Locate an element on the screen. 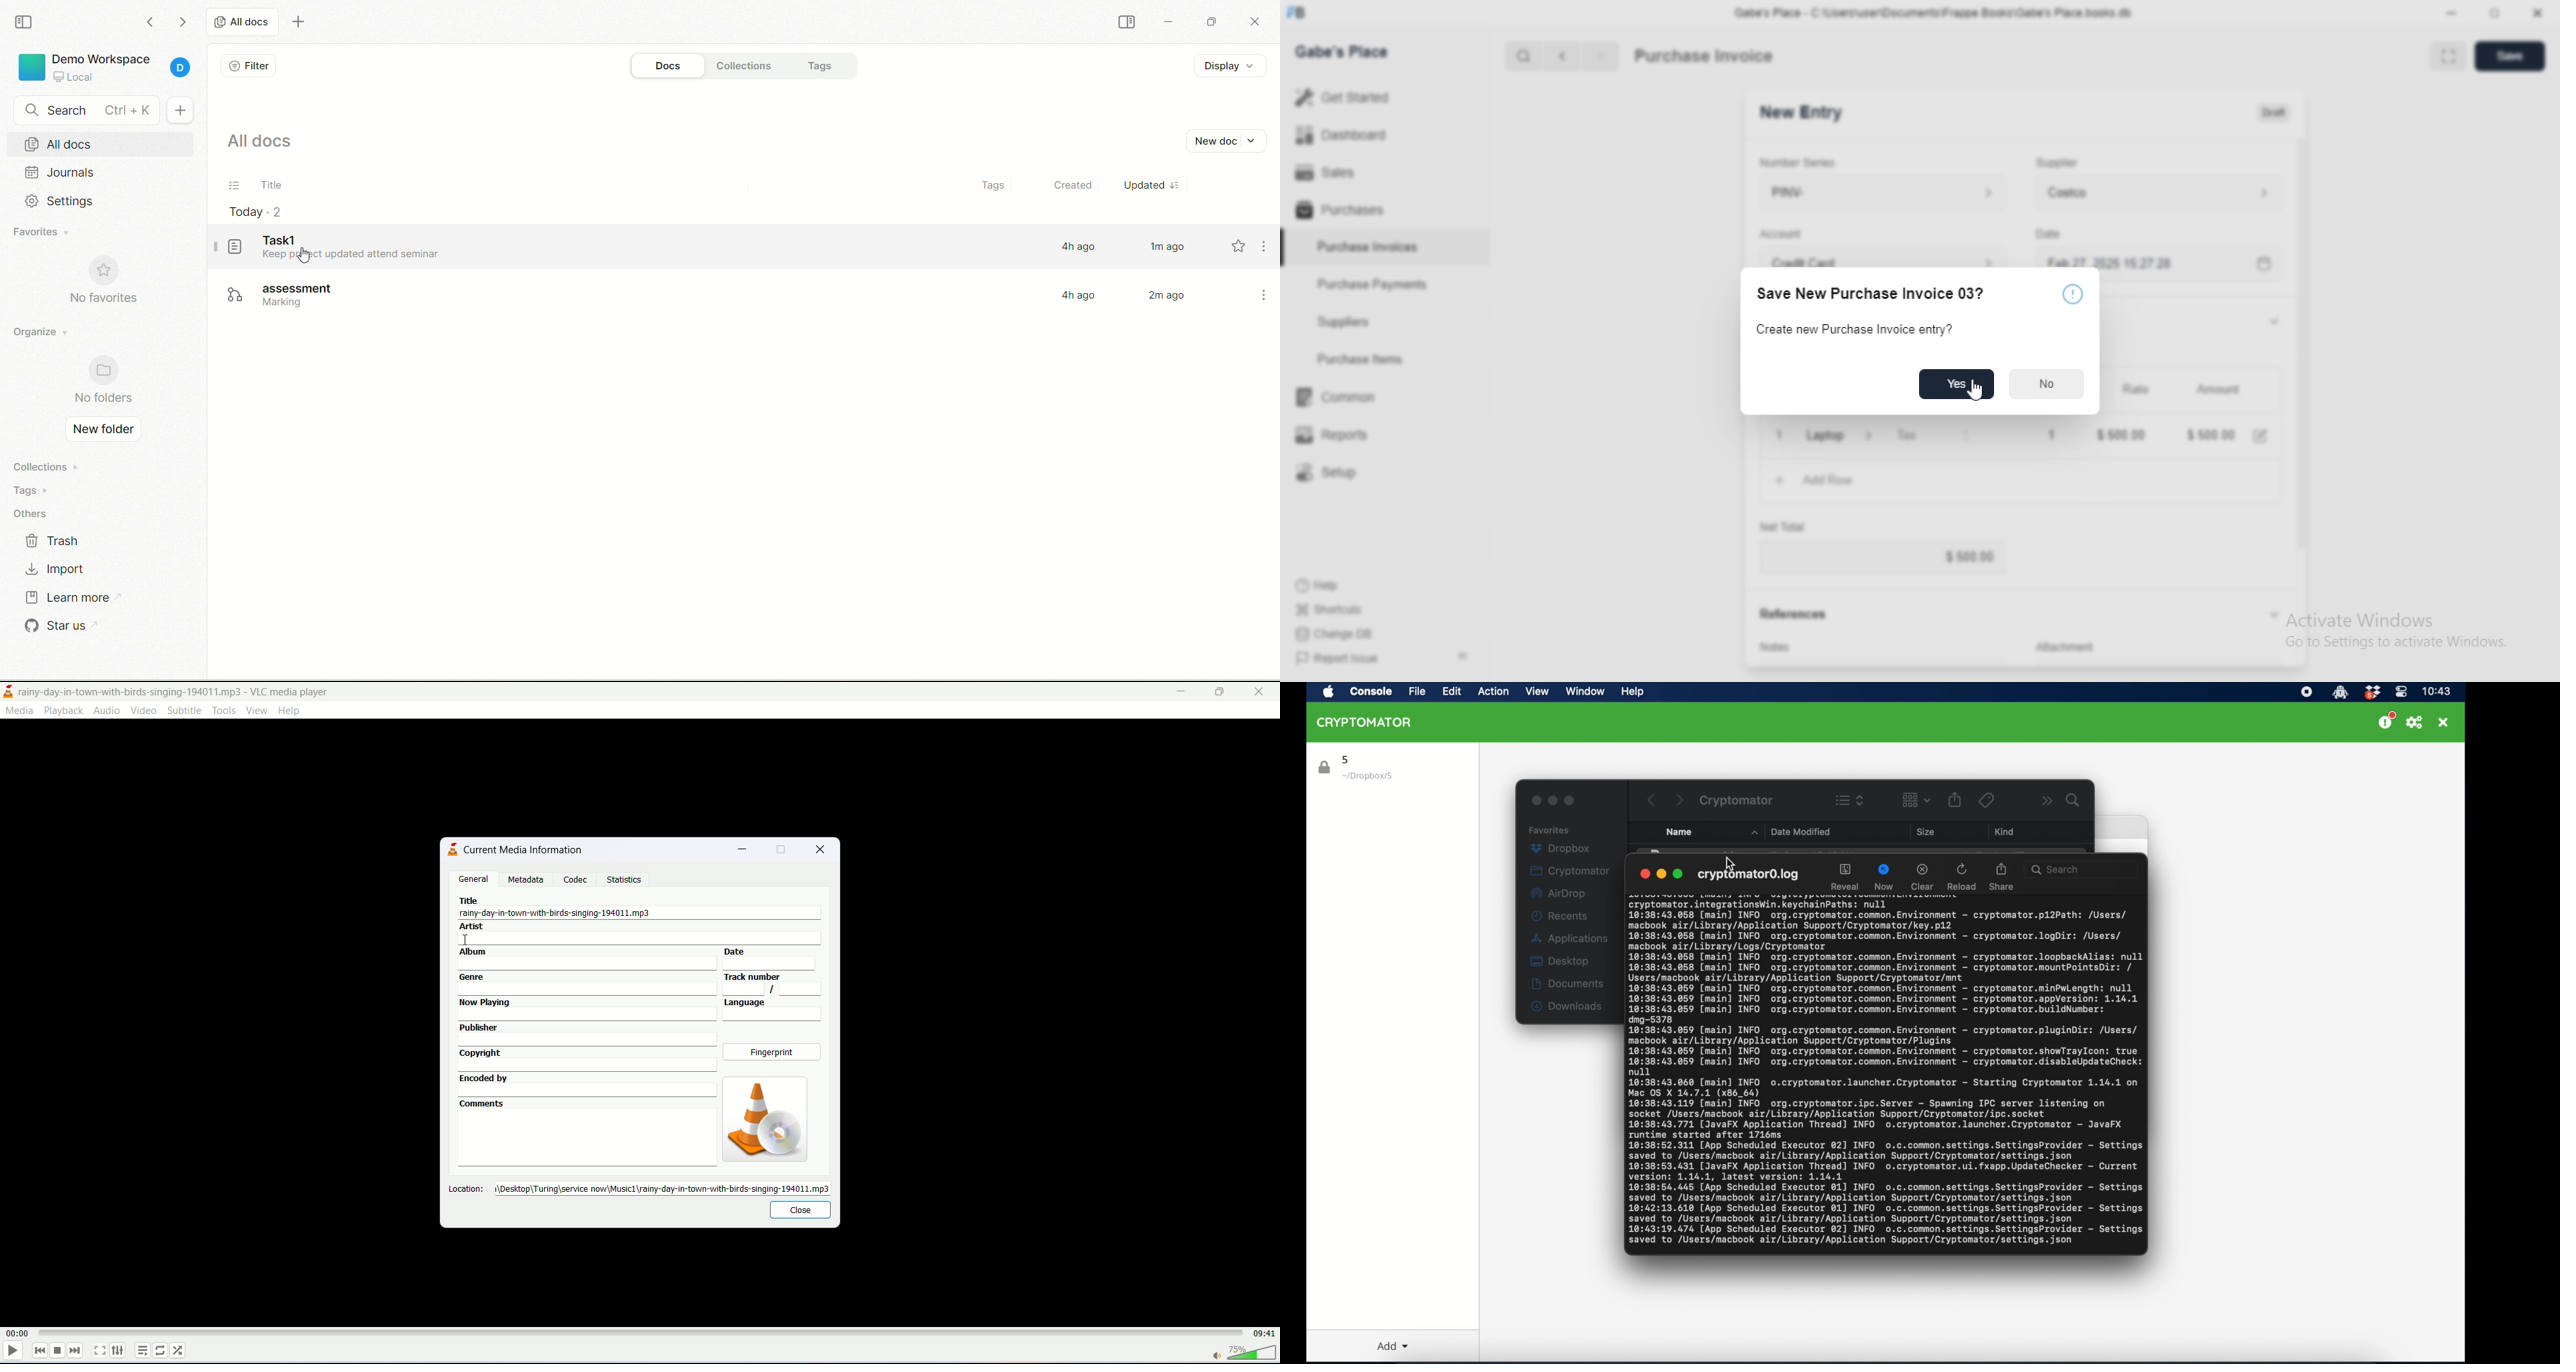 This screenshot has height=1372, width=2576. Cursor is located at coordinates (1975, 390).